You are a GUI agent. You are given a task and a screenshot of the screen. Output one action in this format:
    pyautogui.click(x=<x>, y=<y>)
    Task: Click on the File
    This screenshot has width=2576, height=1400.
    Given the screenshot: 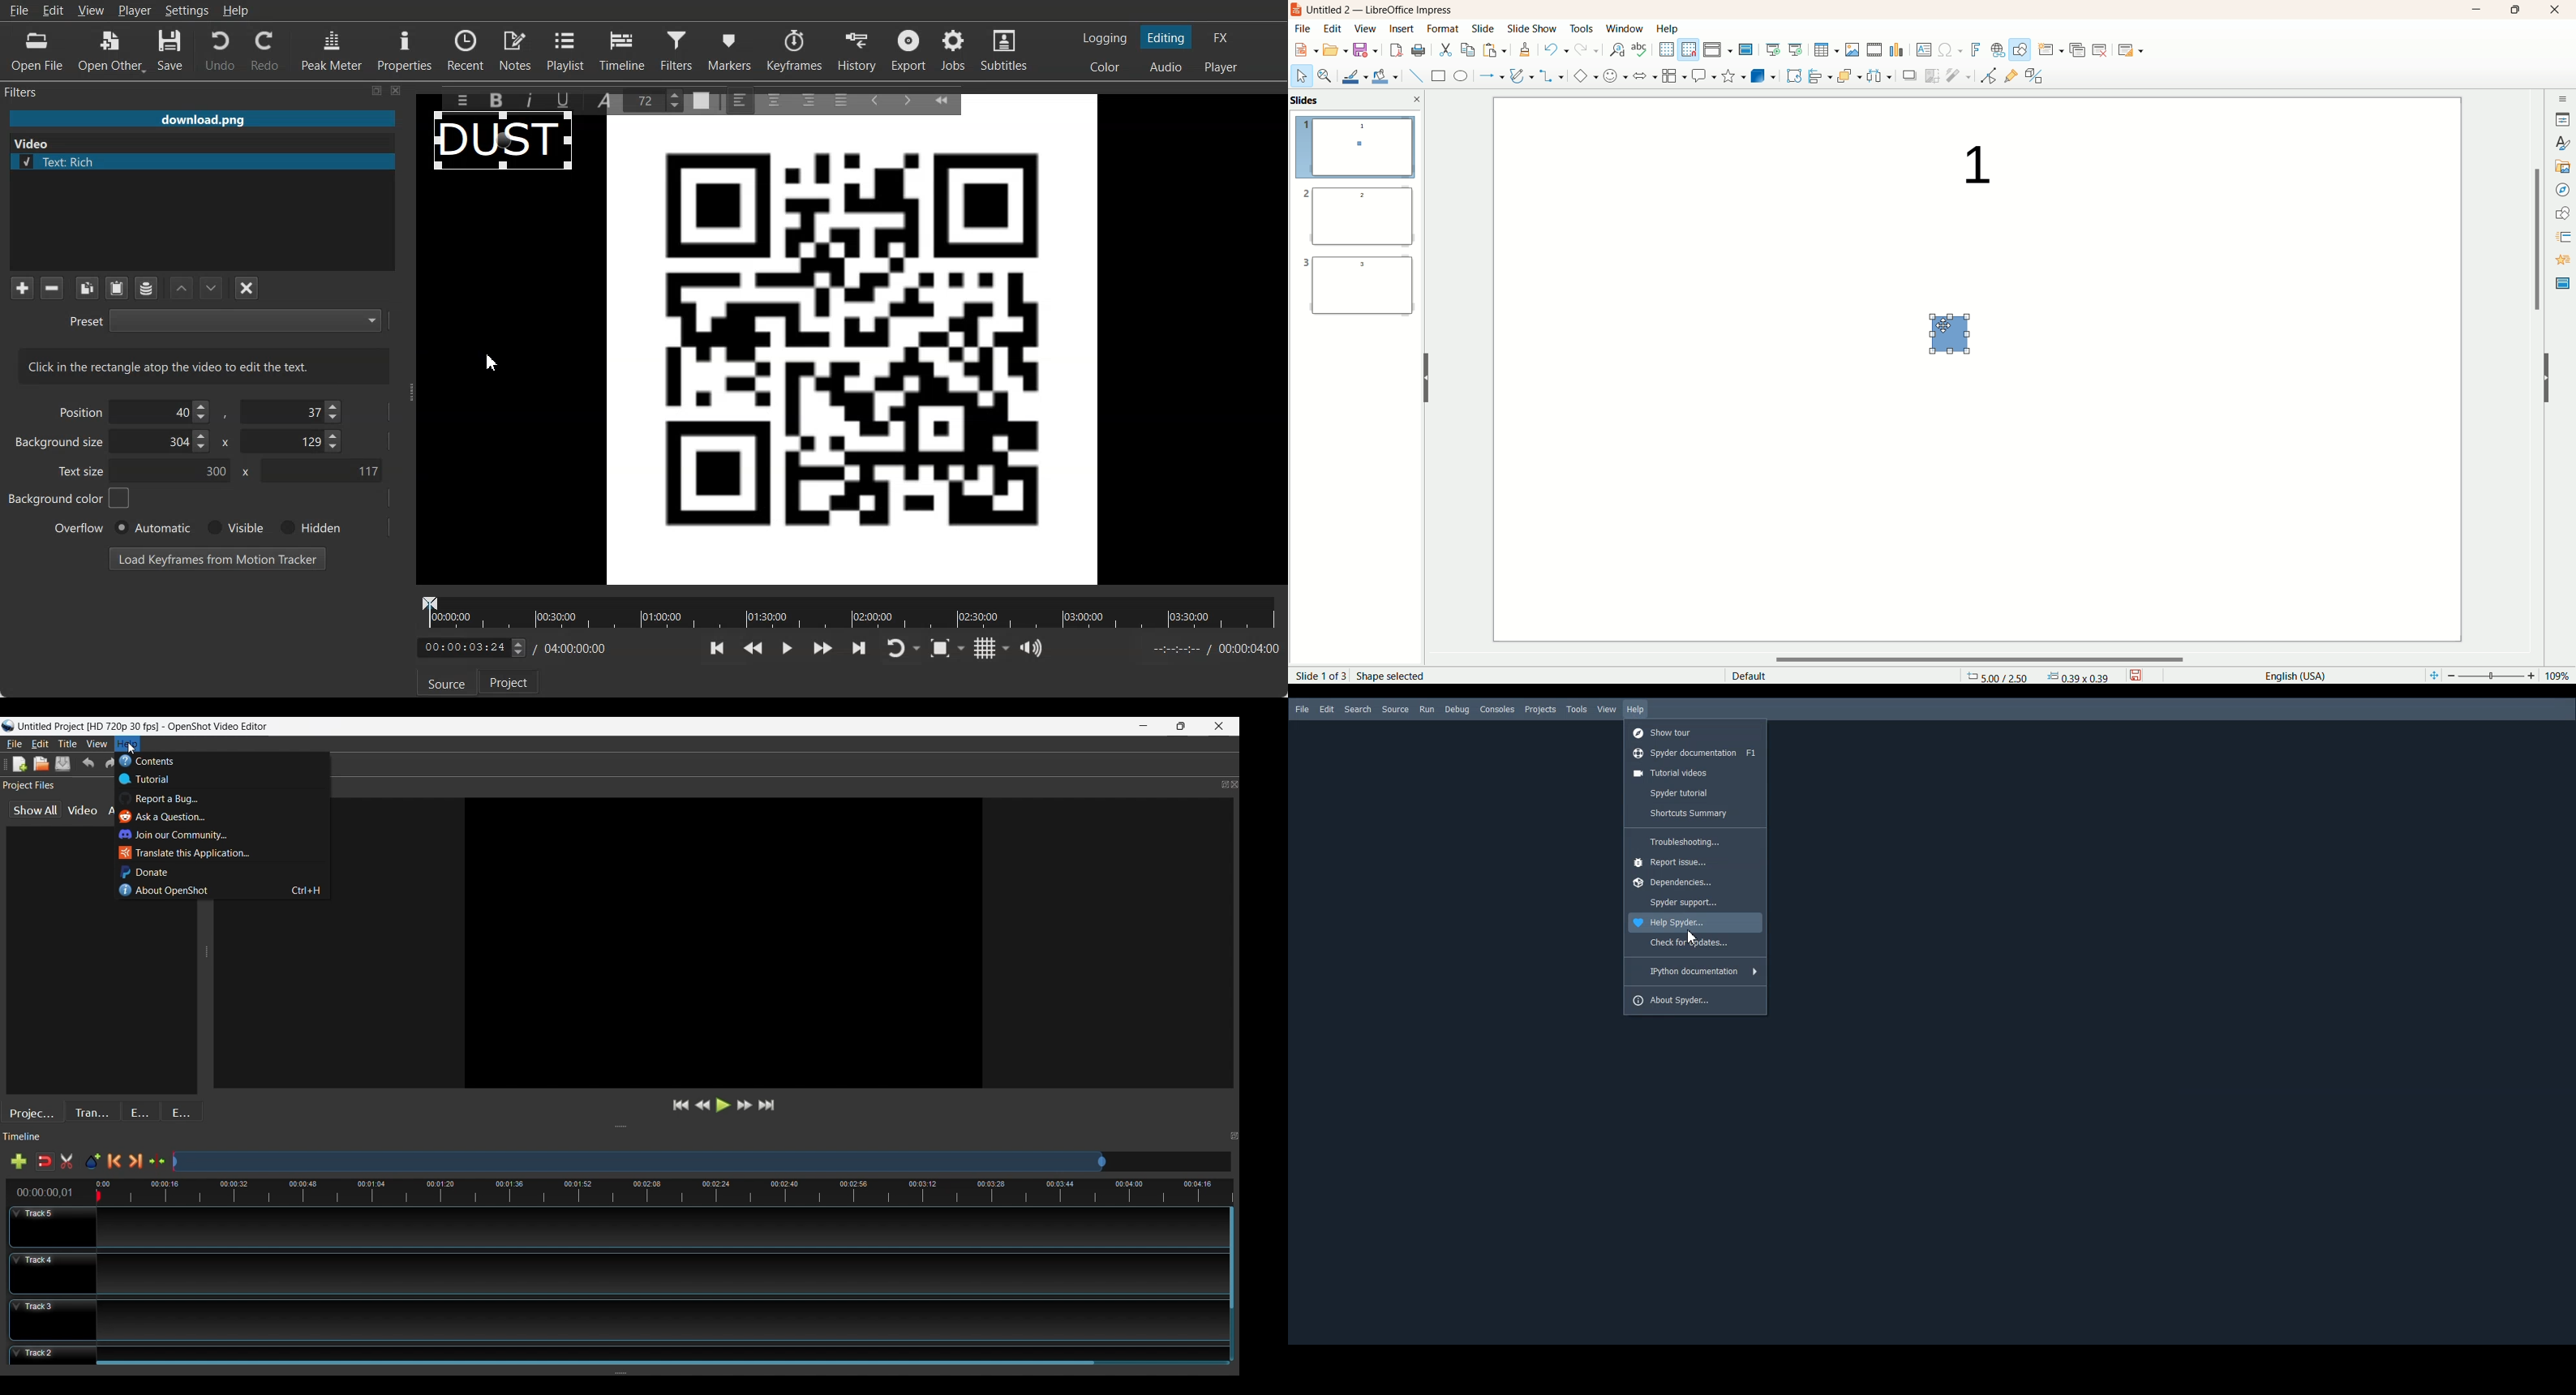 What is the action you would take?
    pyautogui.click(x=19, y=11)
    